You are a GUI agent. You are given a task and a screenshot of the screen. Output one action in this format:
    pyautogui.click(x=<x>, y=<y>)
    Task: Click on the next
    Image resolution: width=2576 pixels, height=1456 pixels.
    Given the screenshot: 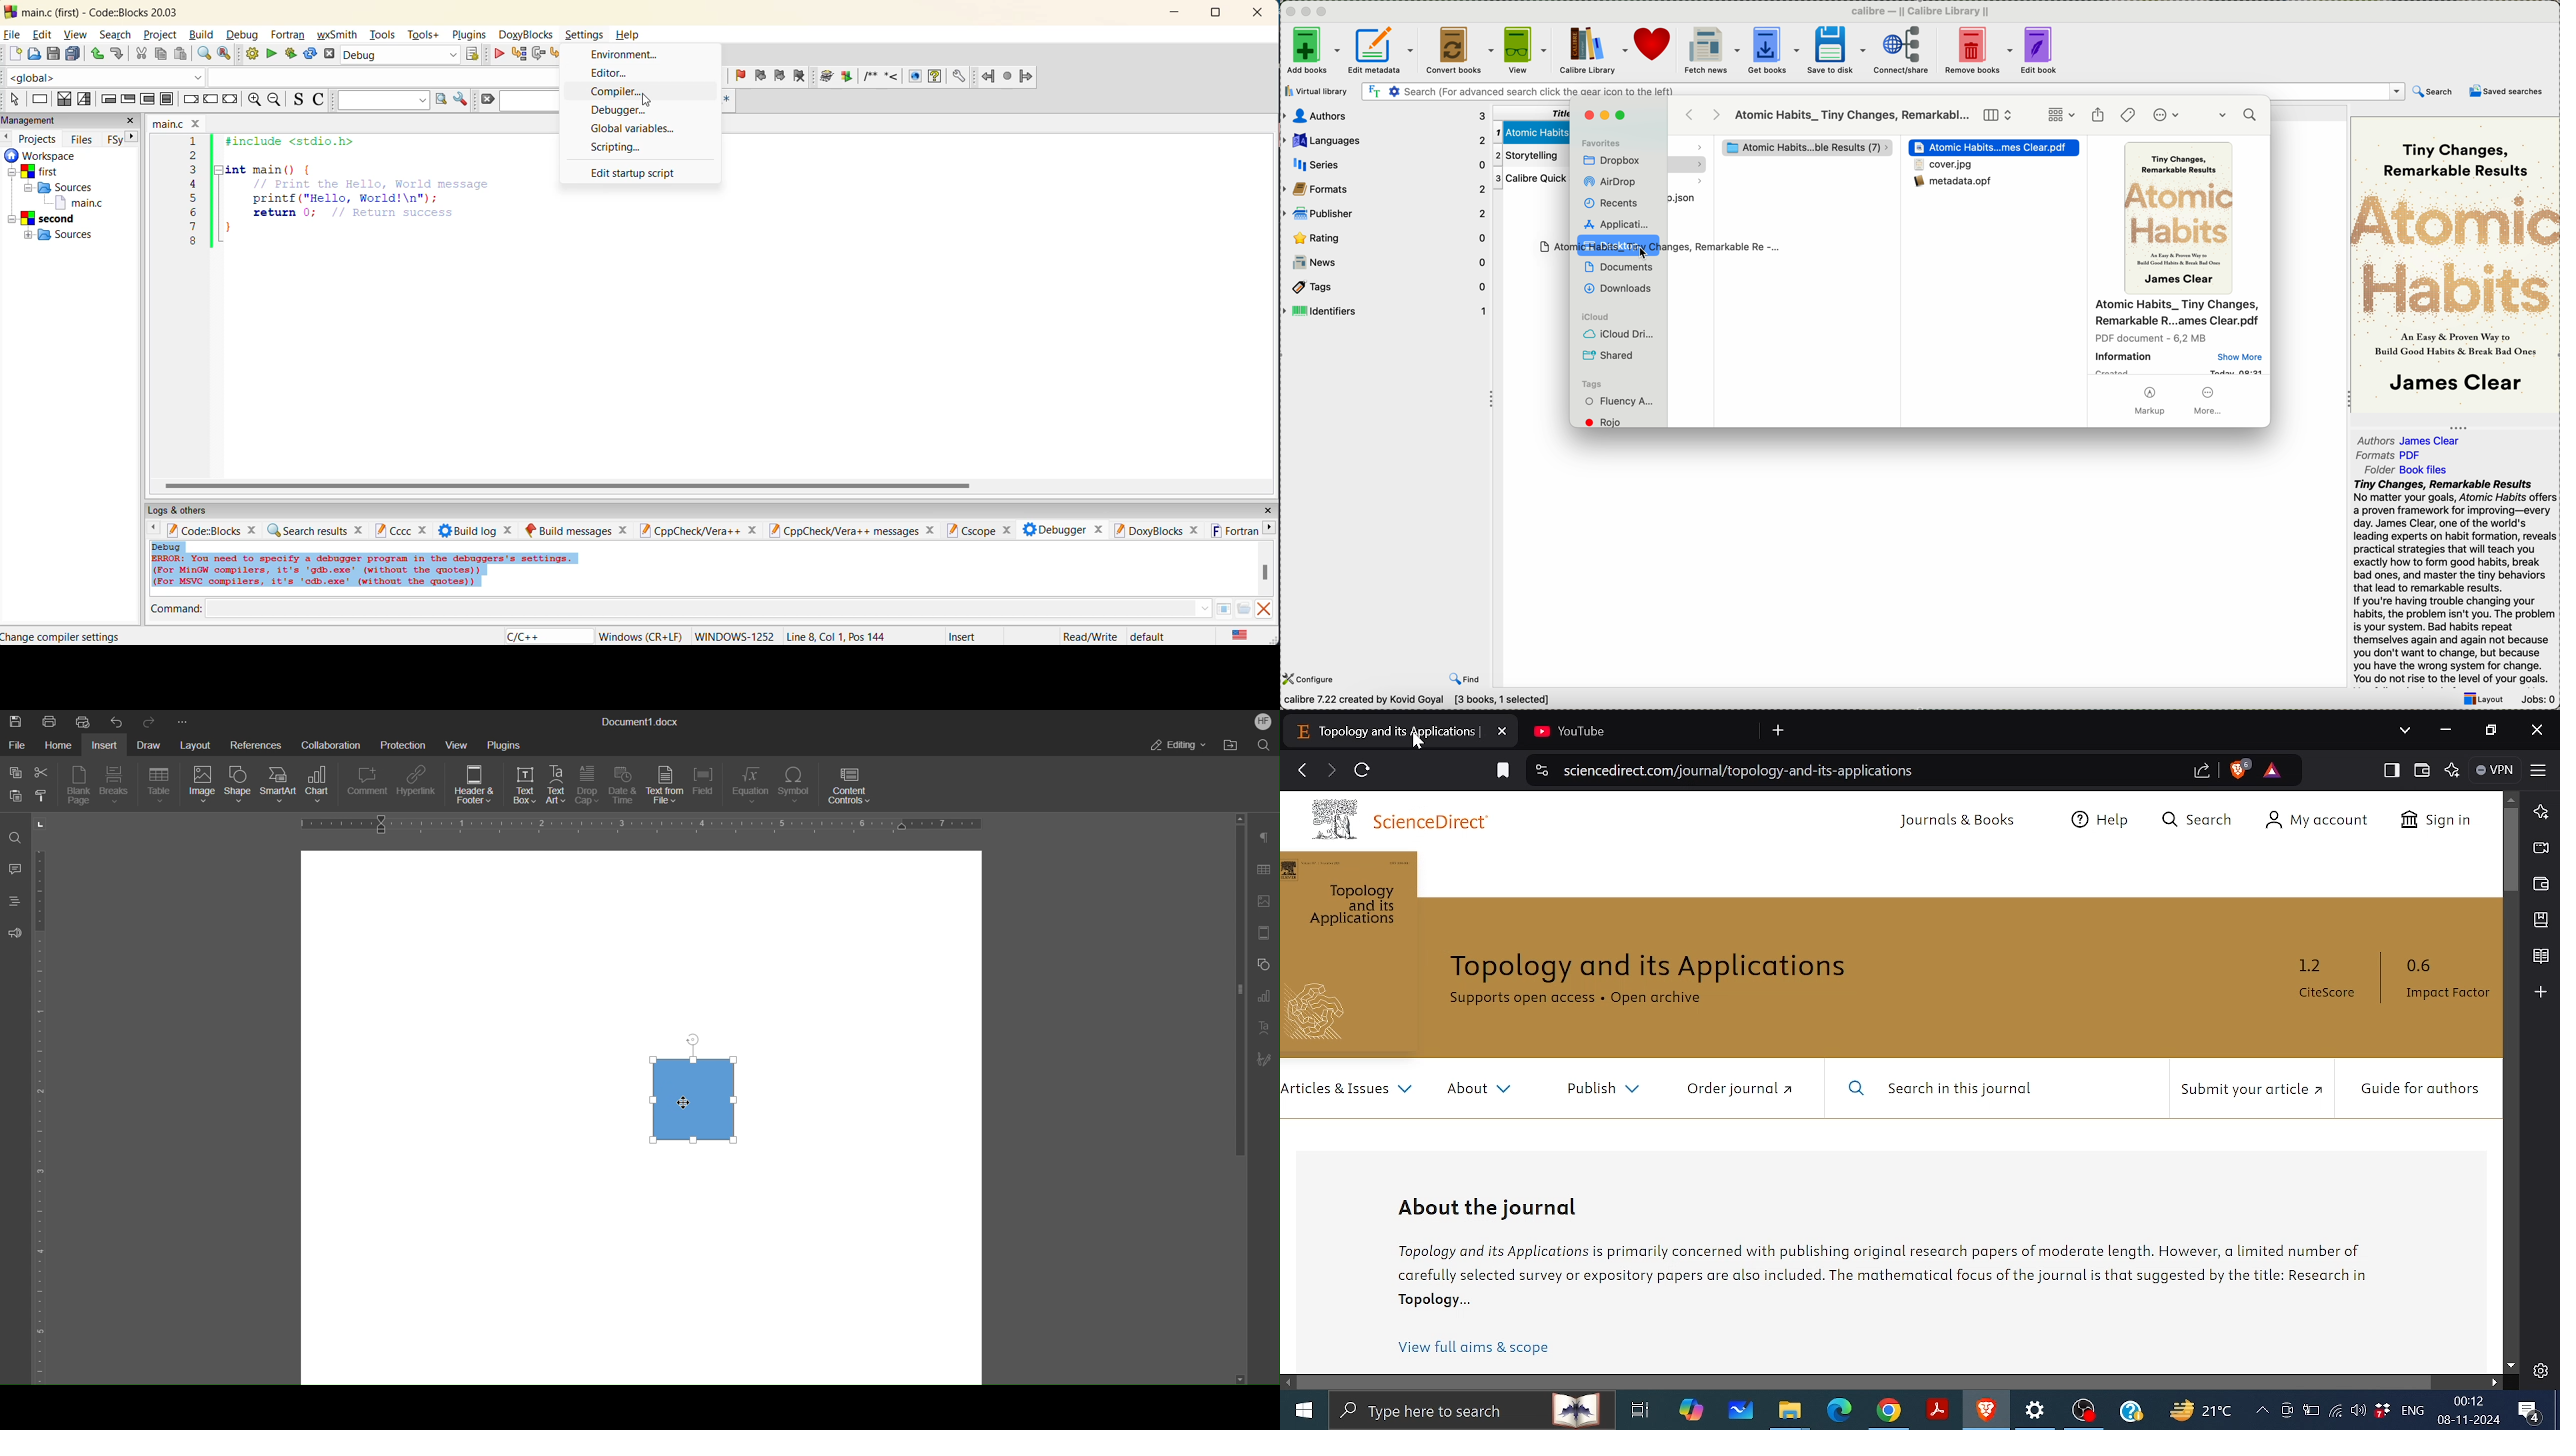 What is the action you would take?
    pyautogui.click(x=128, y=138)
    